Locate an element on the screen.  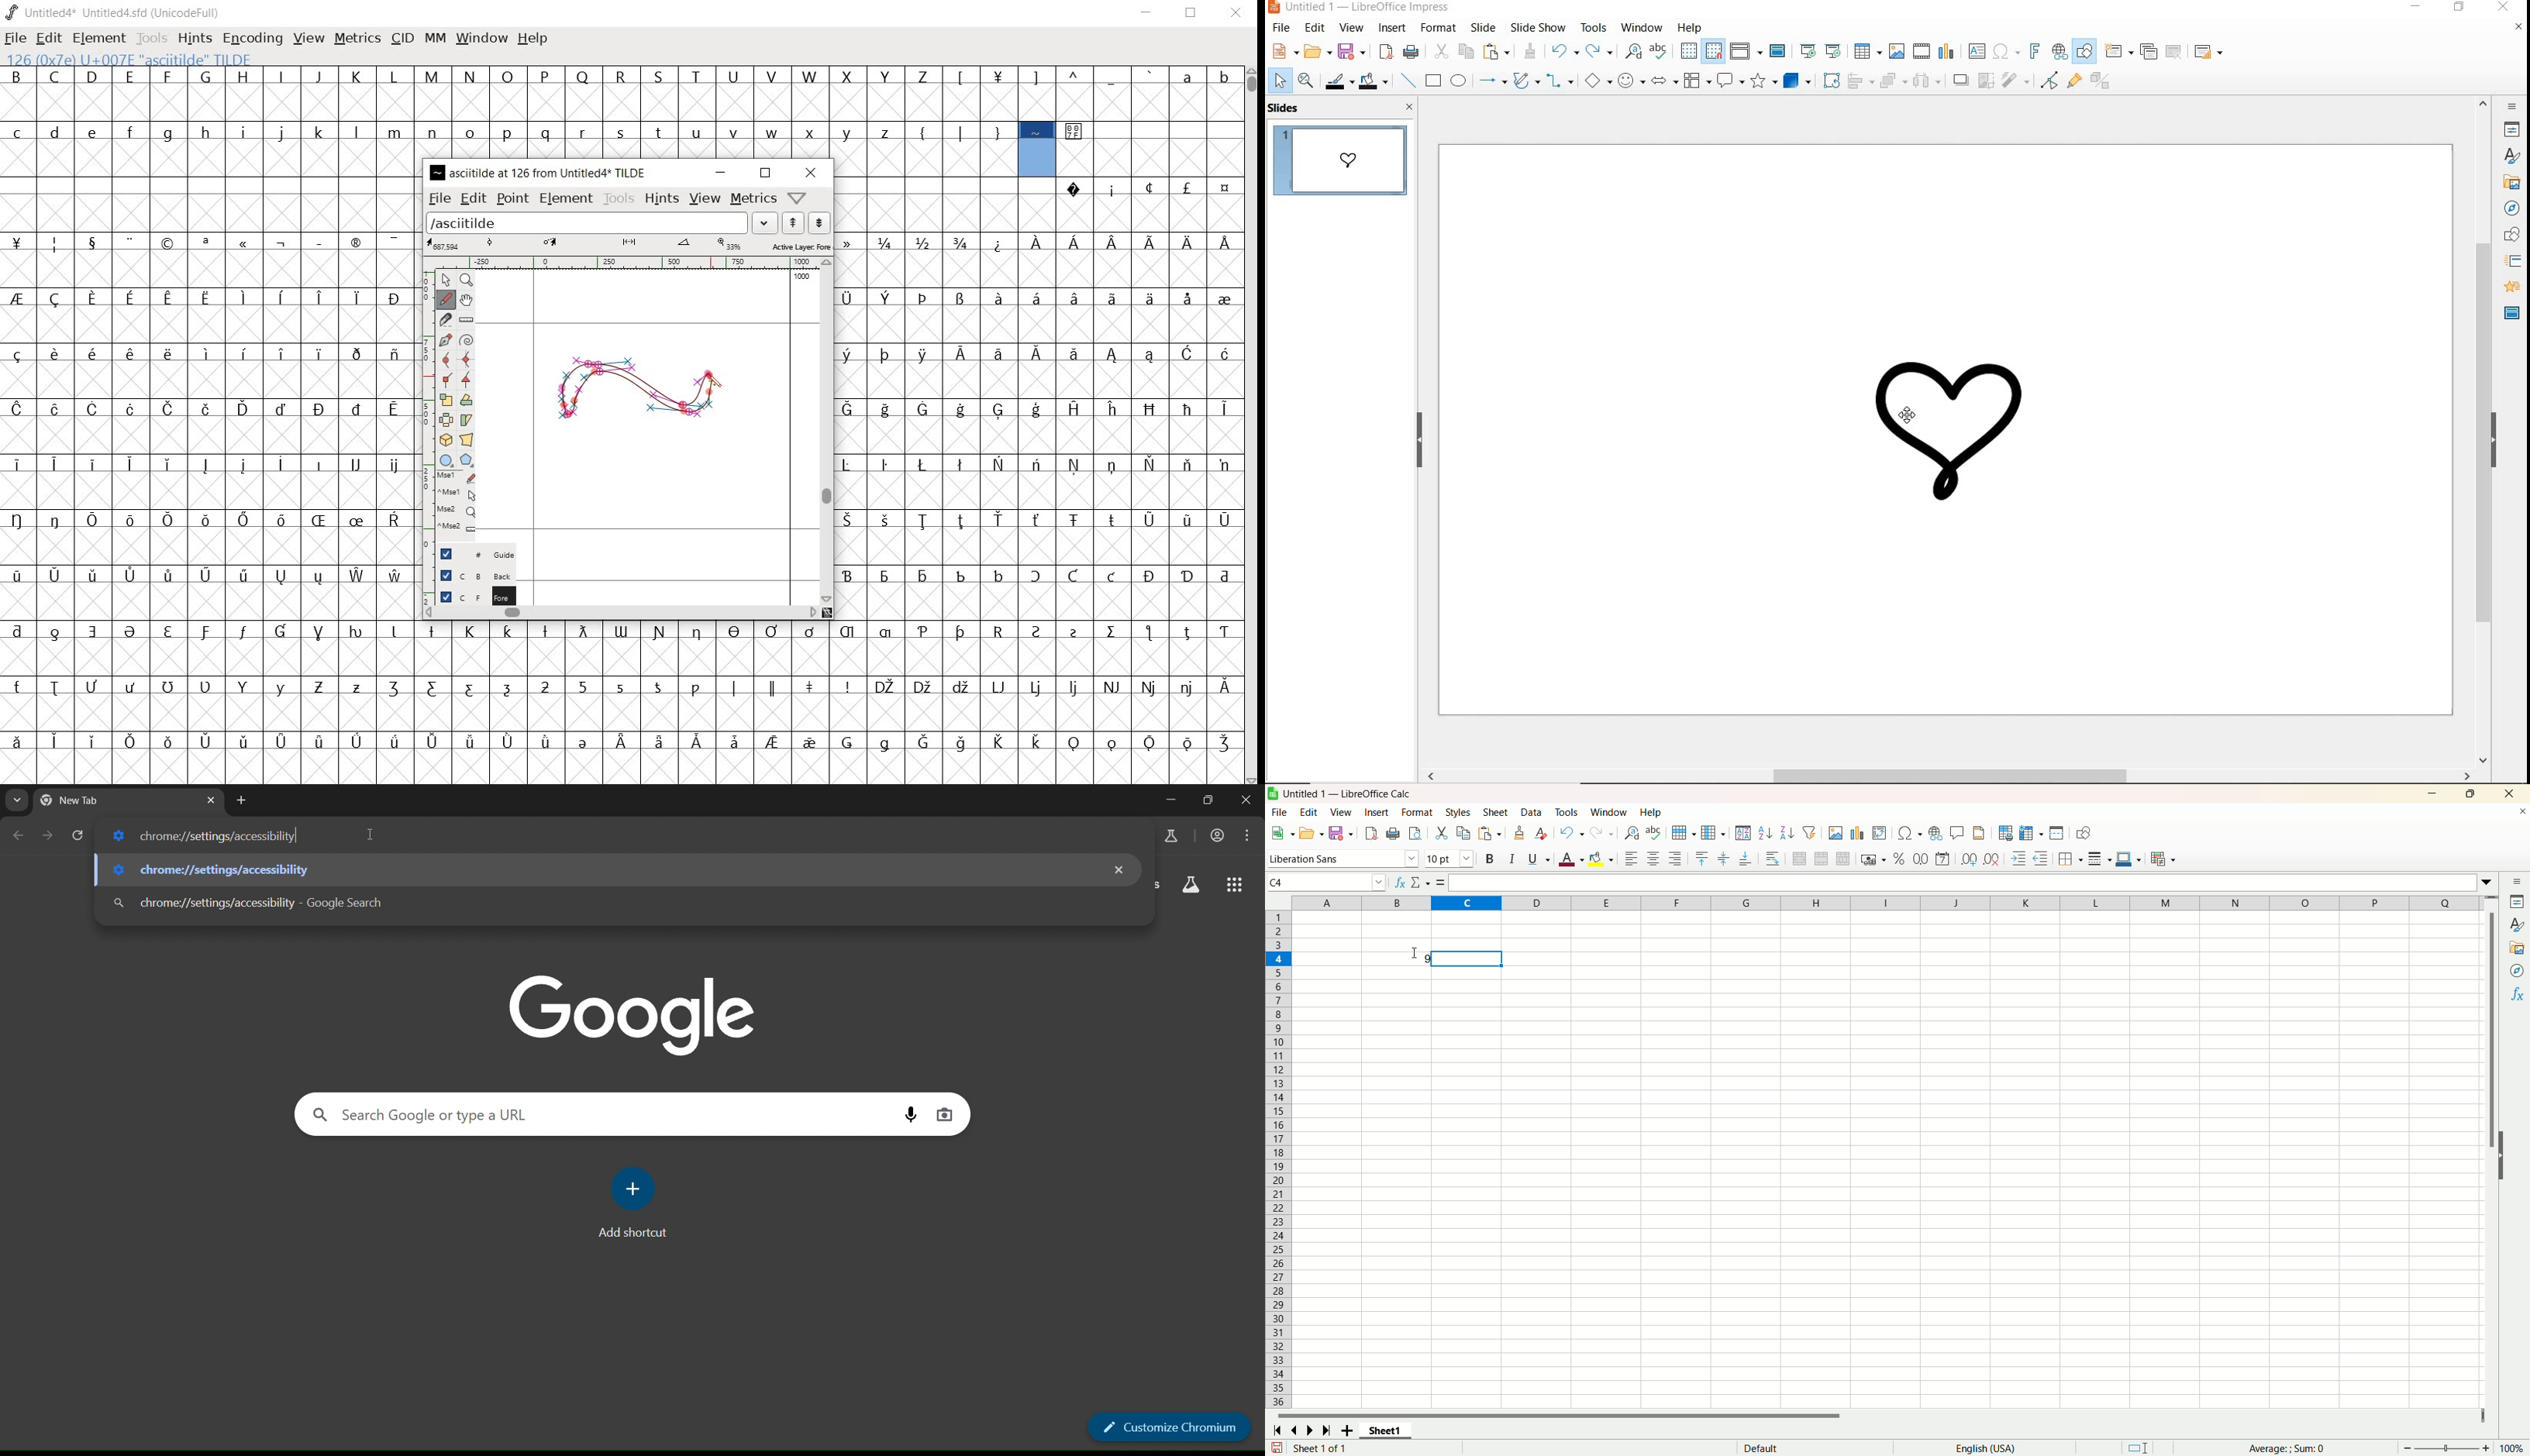
master slide is located at coordinates (1778, 52).